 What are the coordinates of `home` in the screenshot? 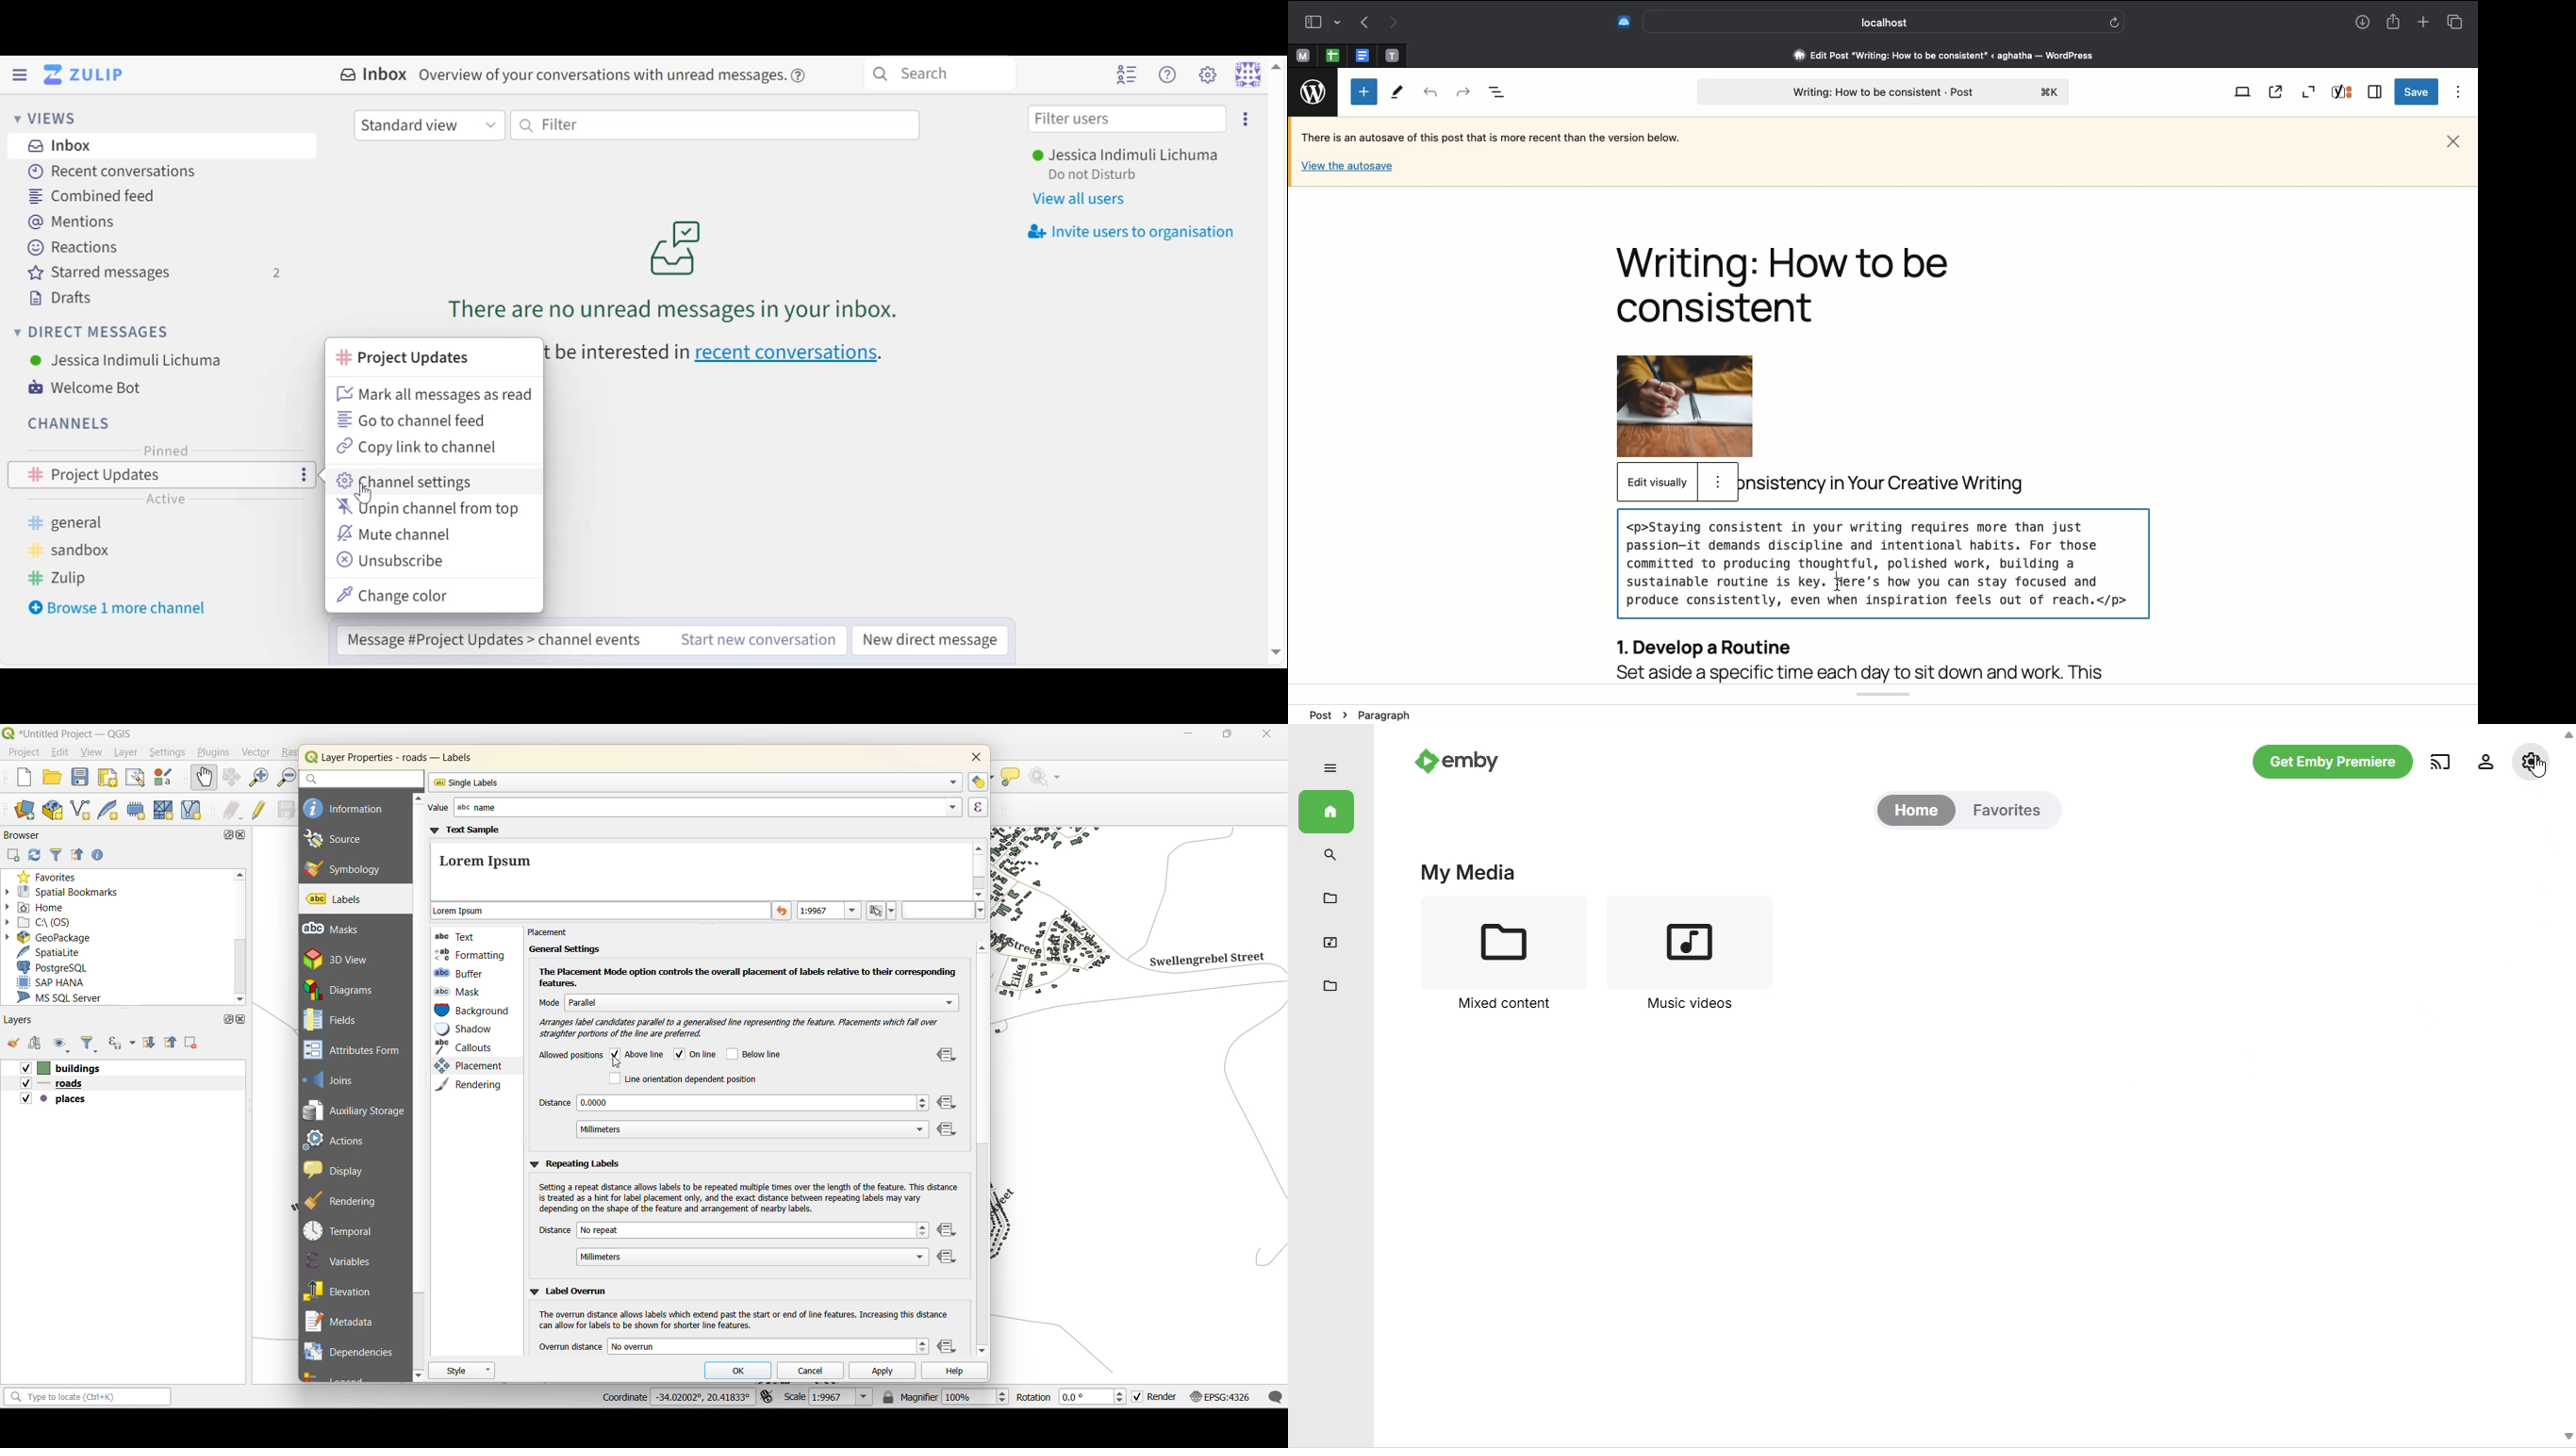 It's located at (1916, 811).